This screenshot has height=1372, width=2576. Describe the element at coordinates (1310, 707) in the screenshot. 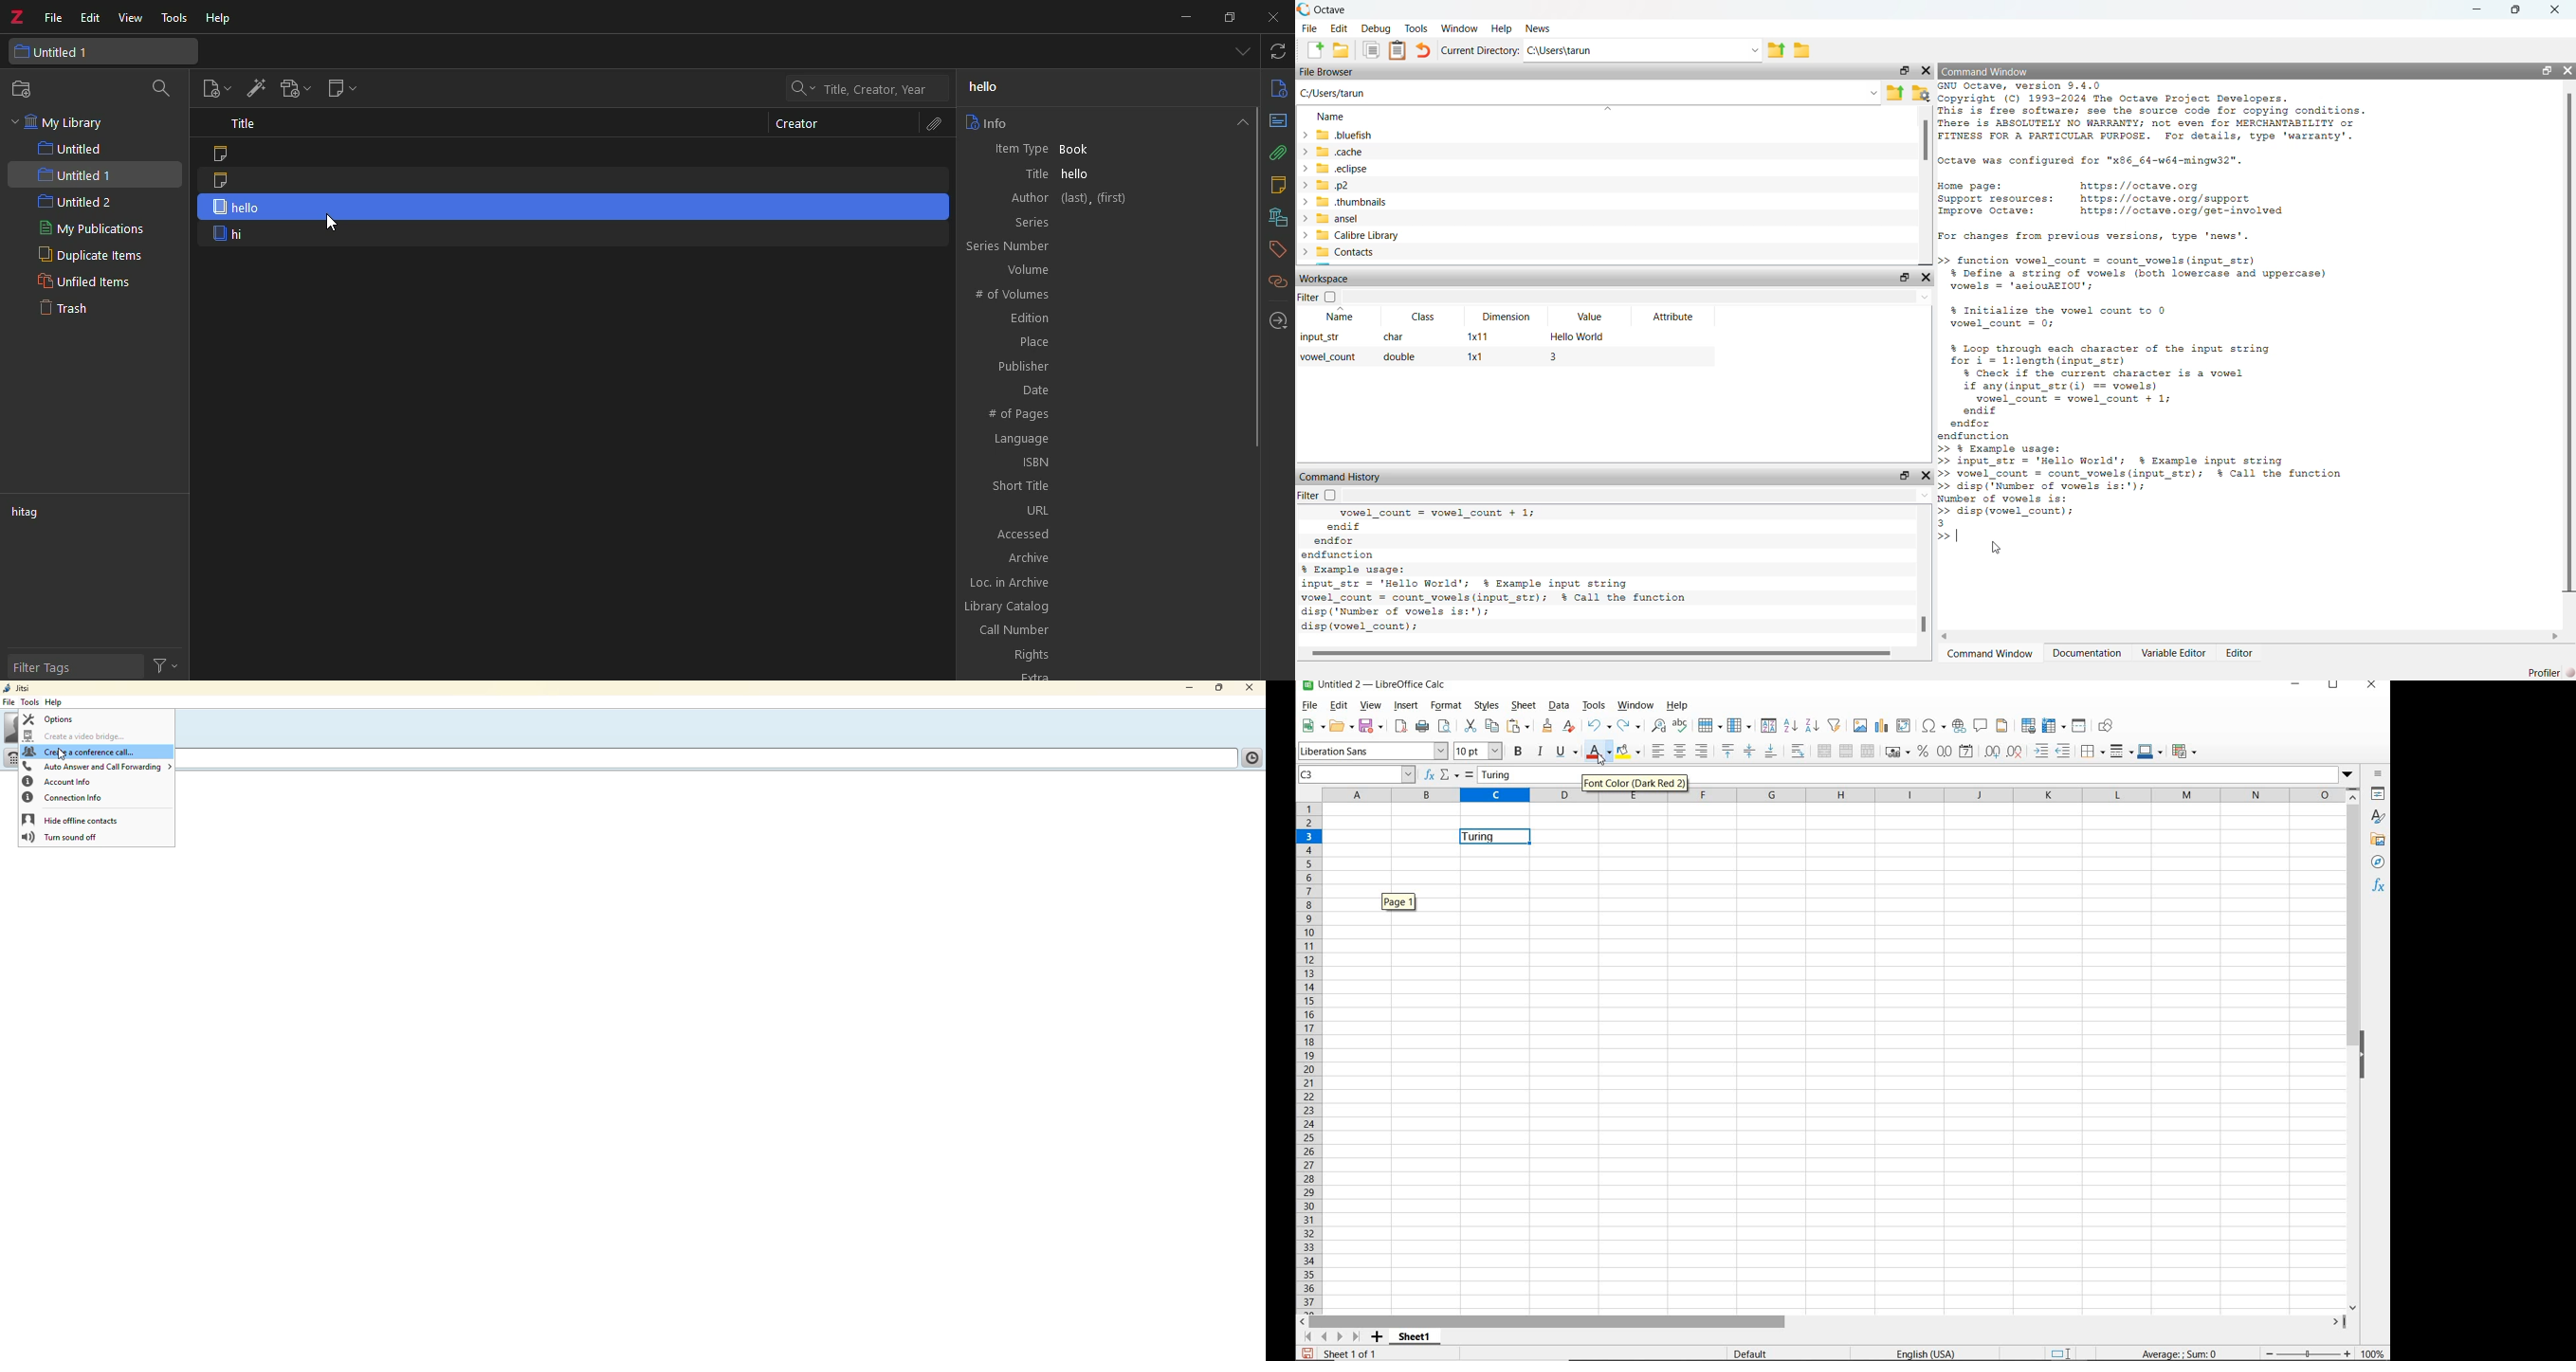

I see `FILE` at that location.